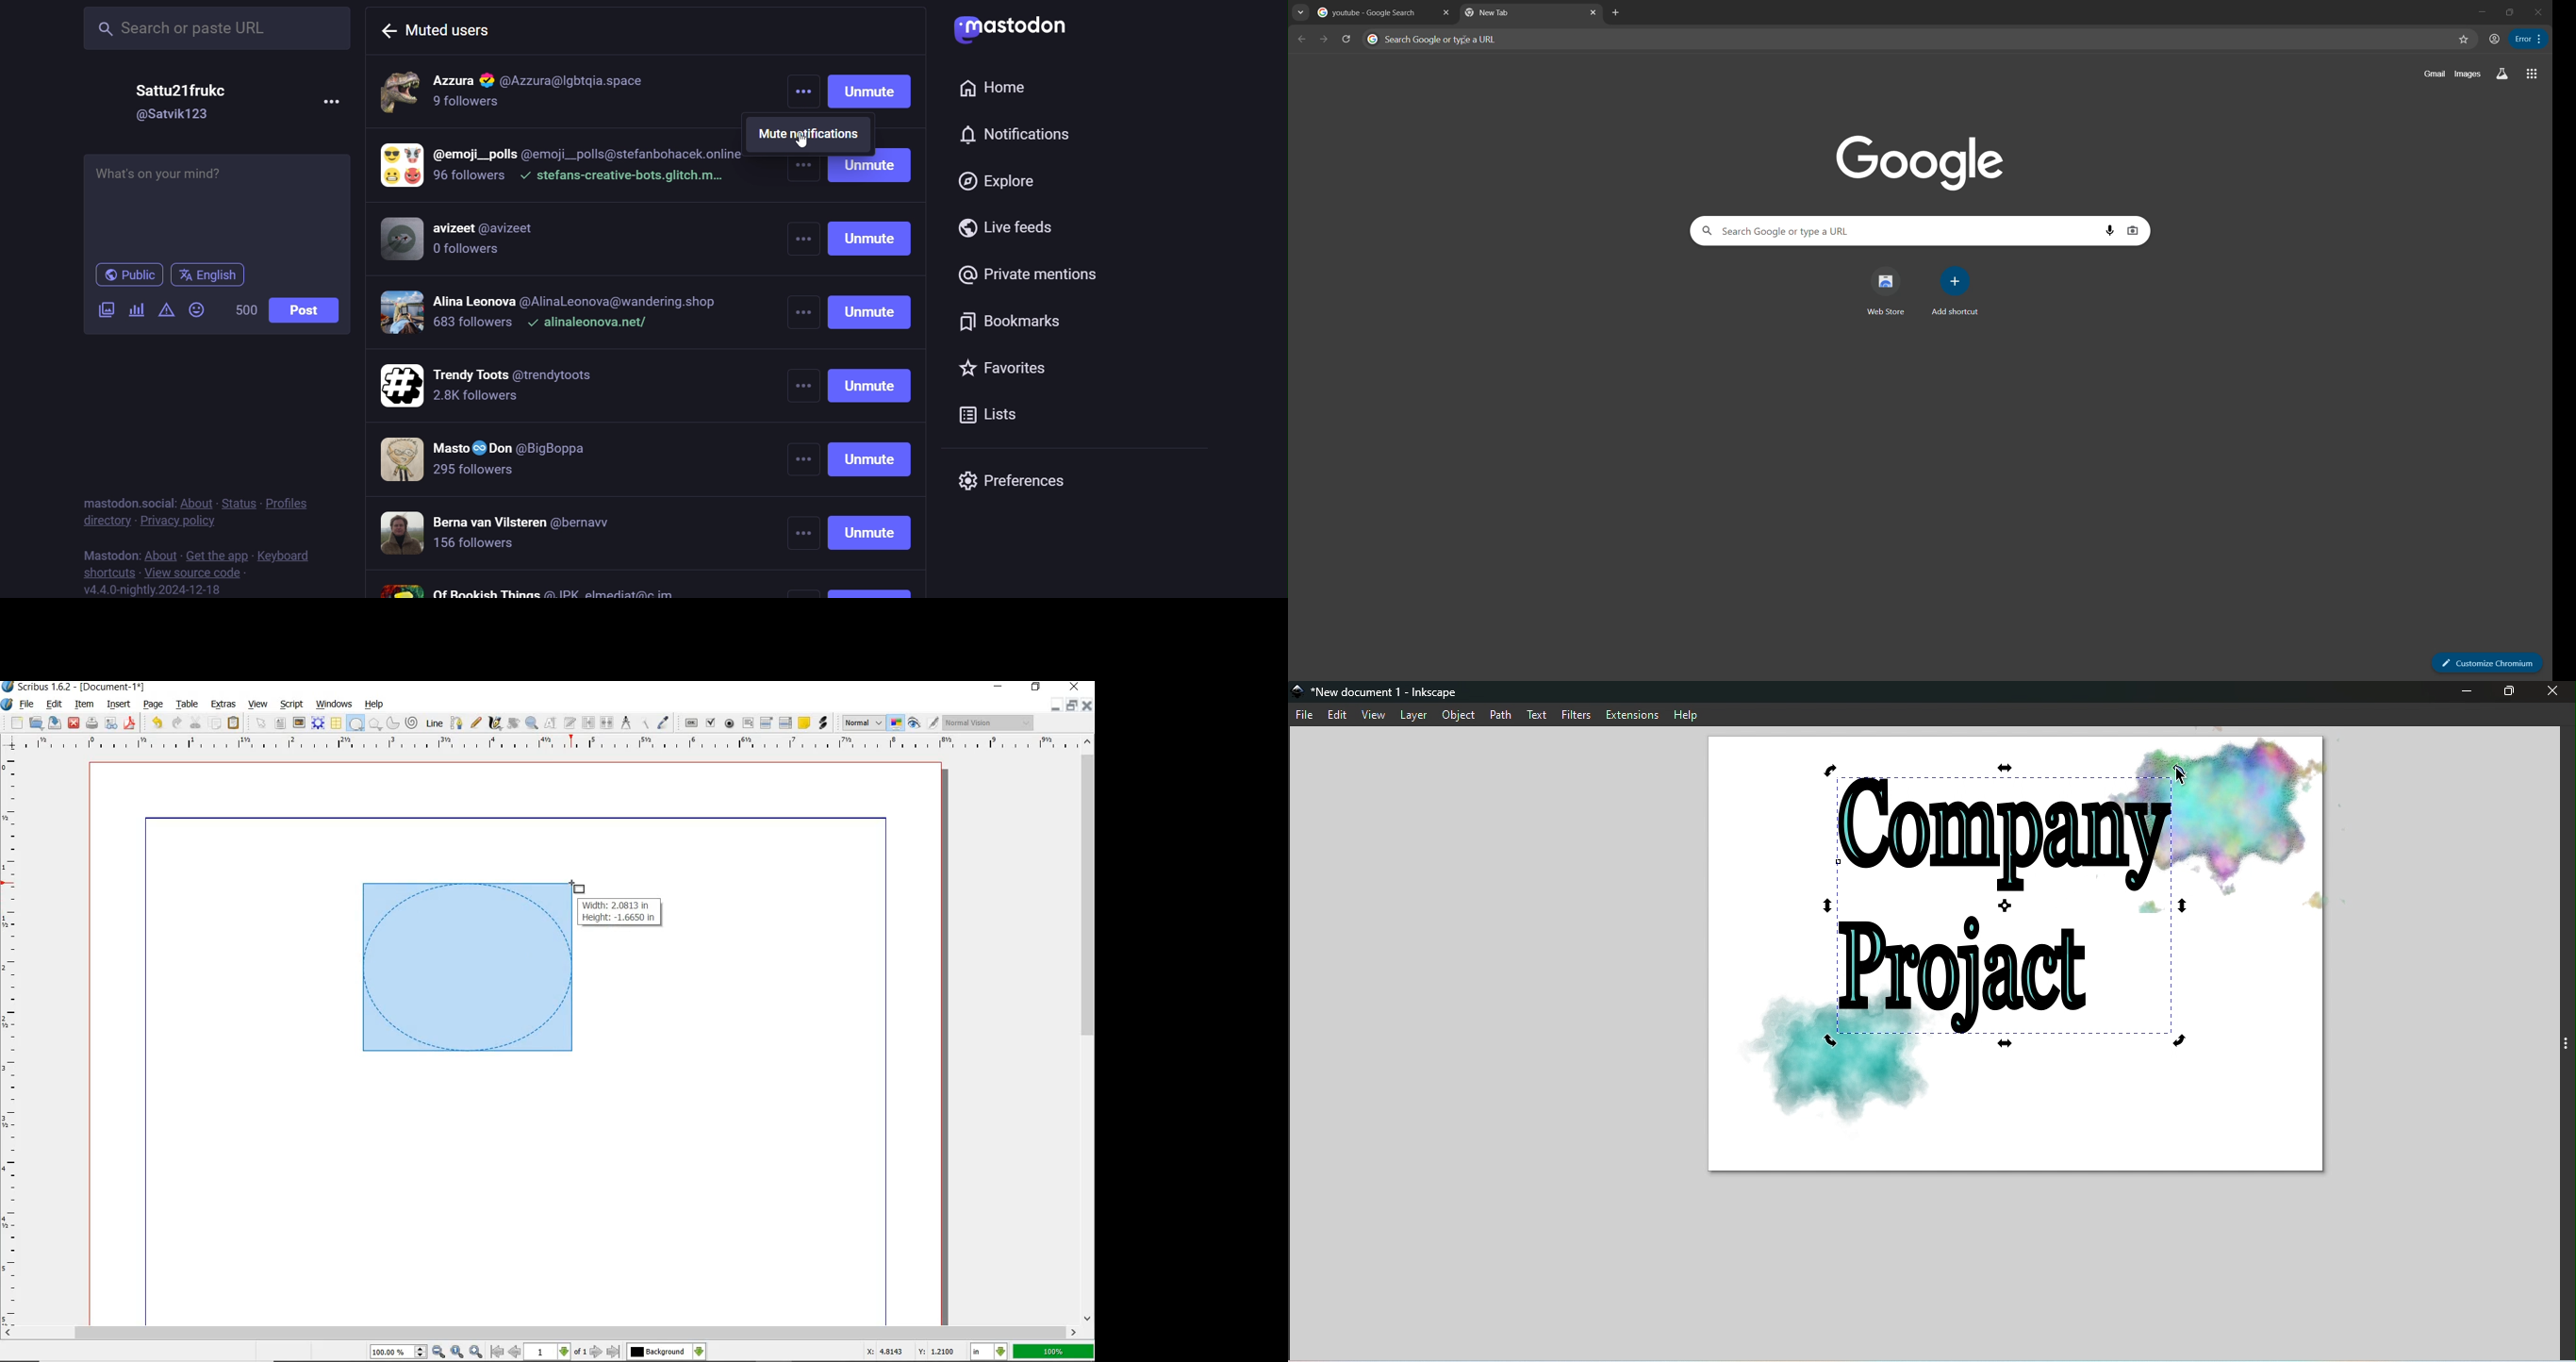  What do you see at coordinates (166, 309) in the screenshot?
I see `content warning` at bounding box center [166, 309].